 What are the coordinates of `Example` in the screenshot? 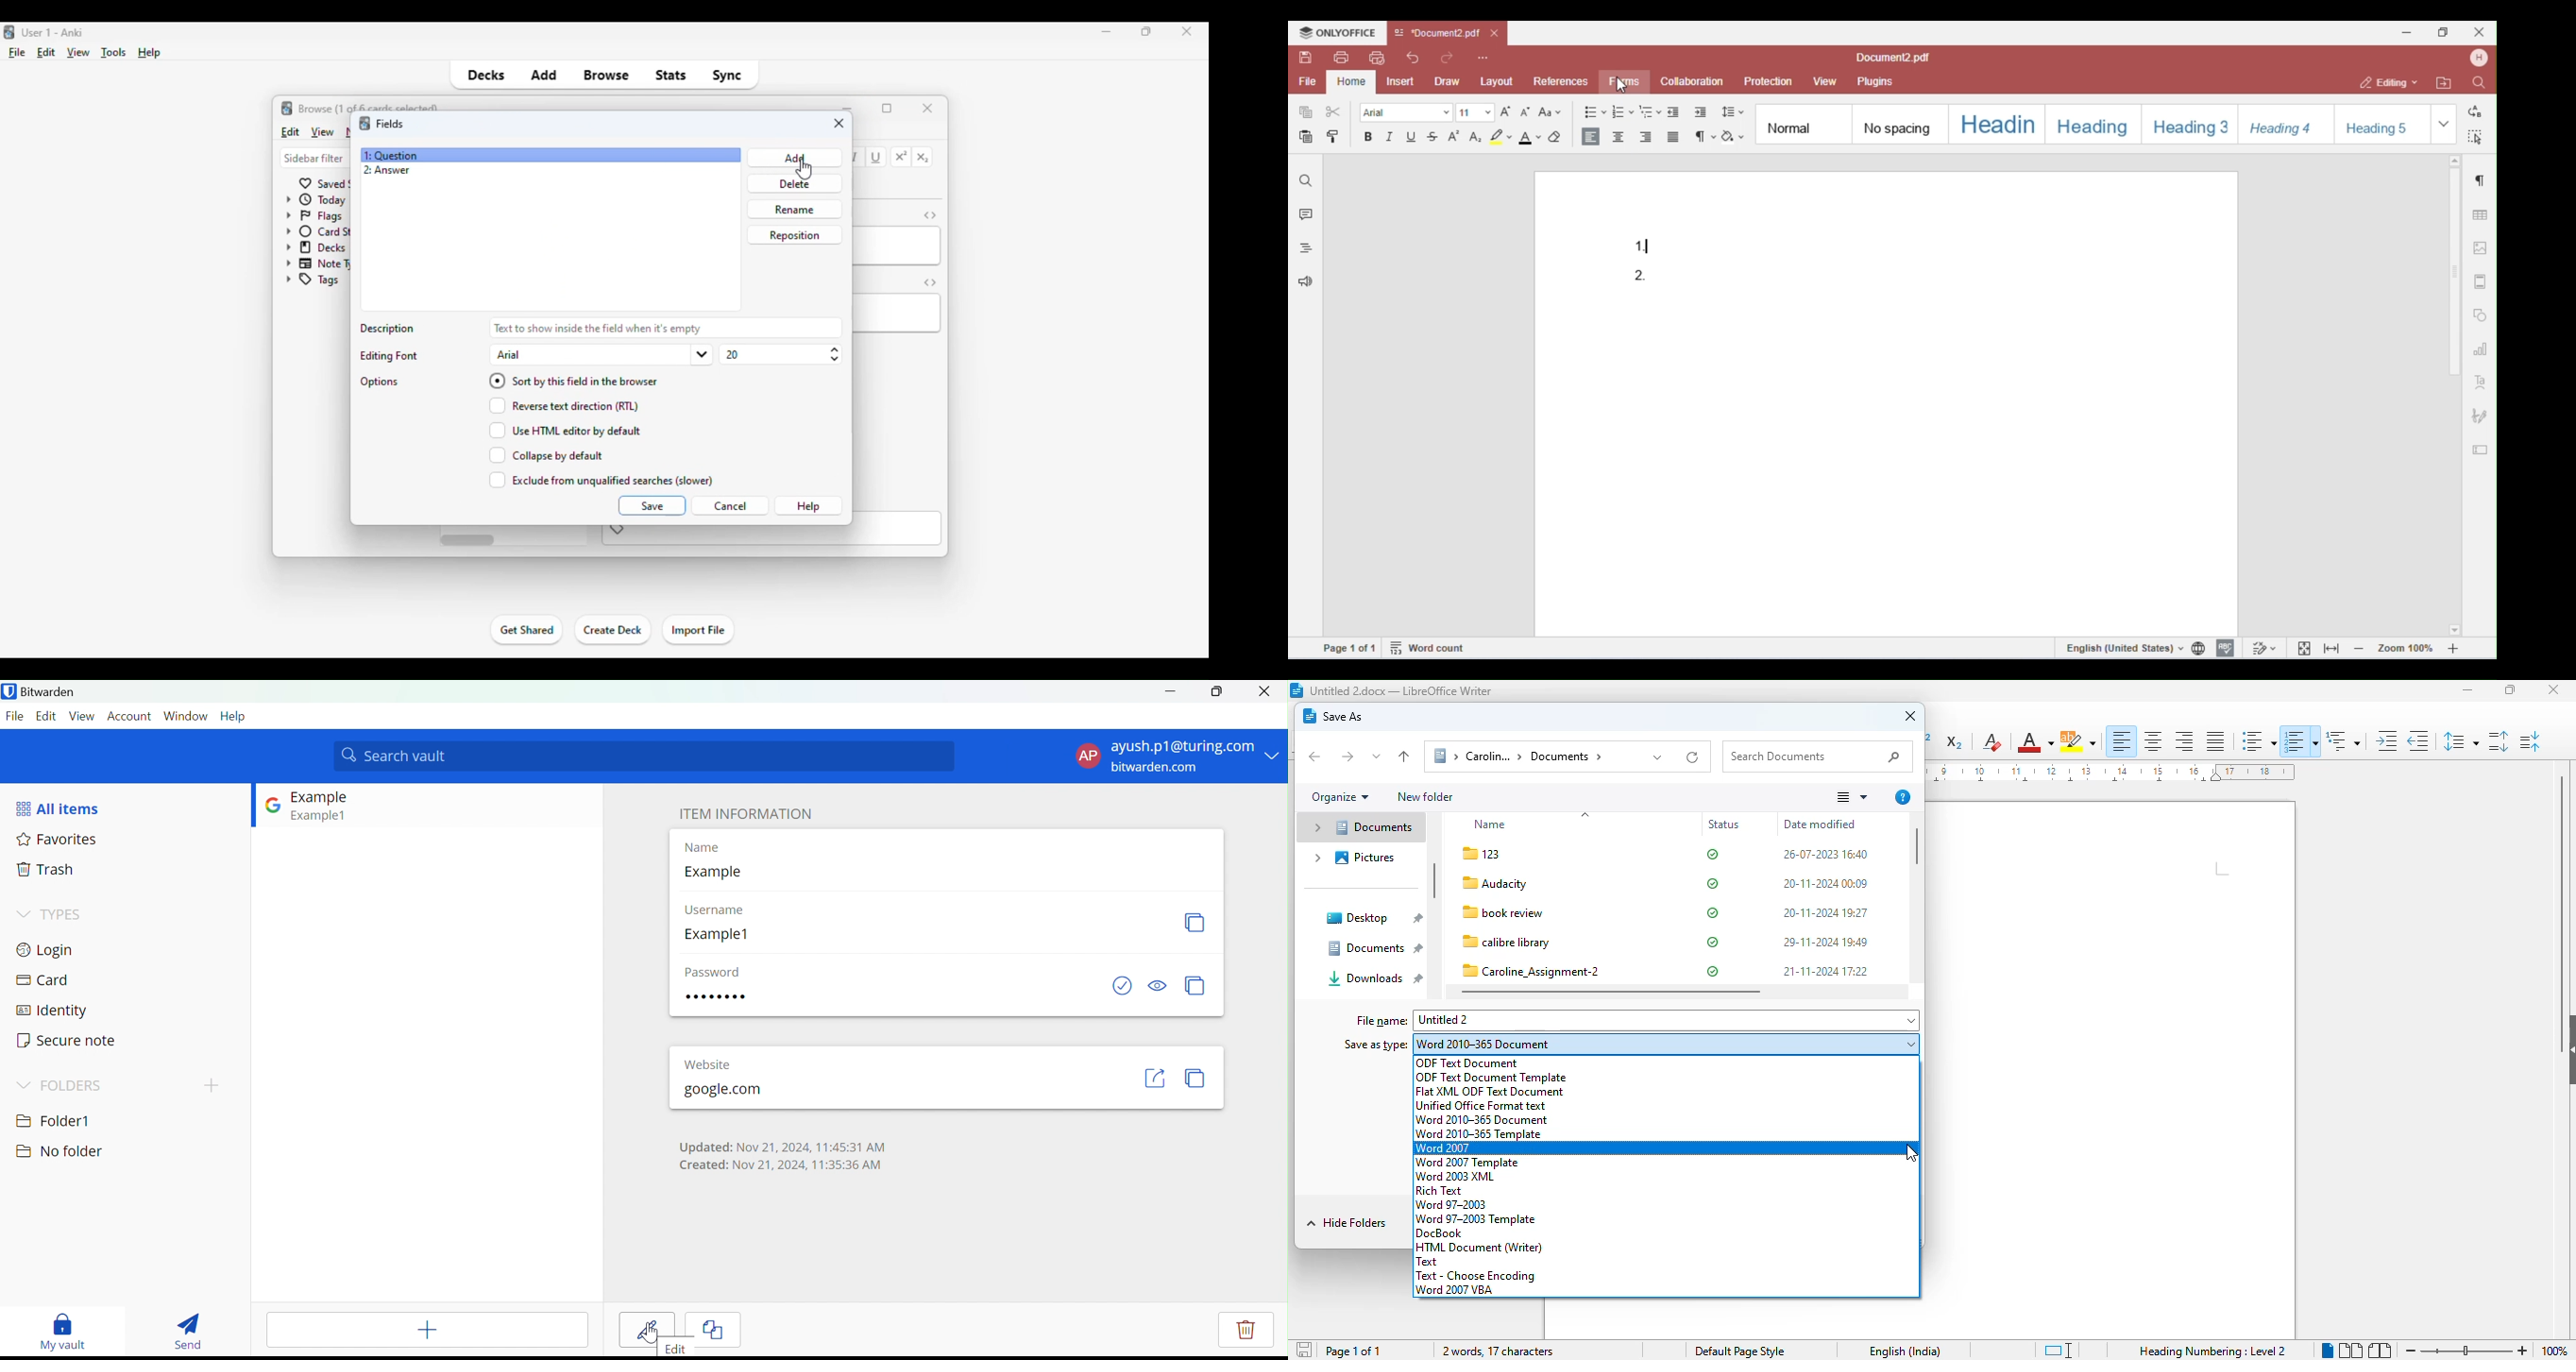 It's located at (712, 873).